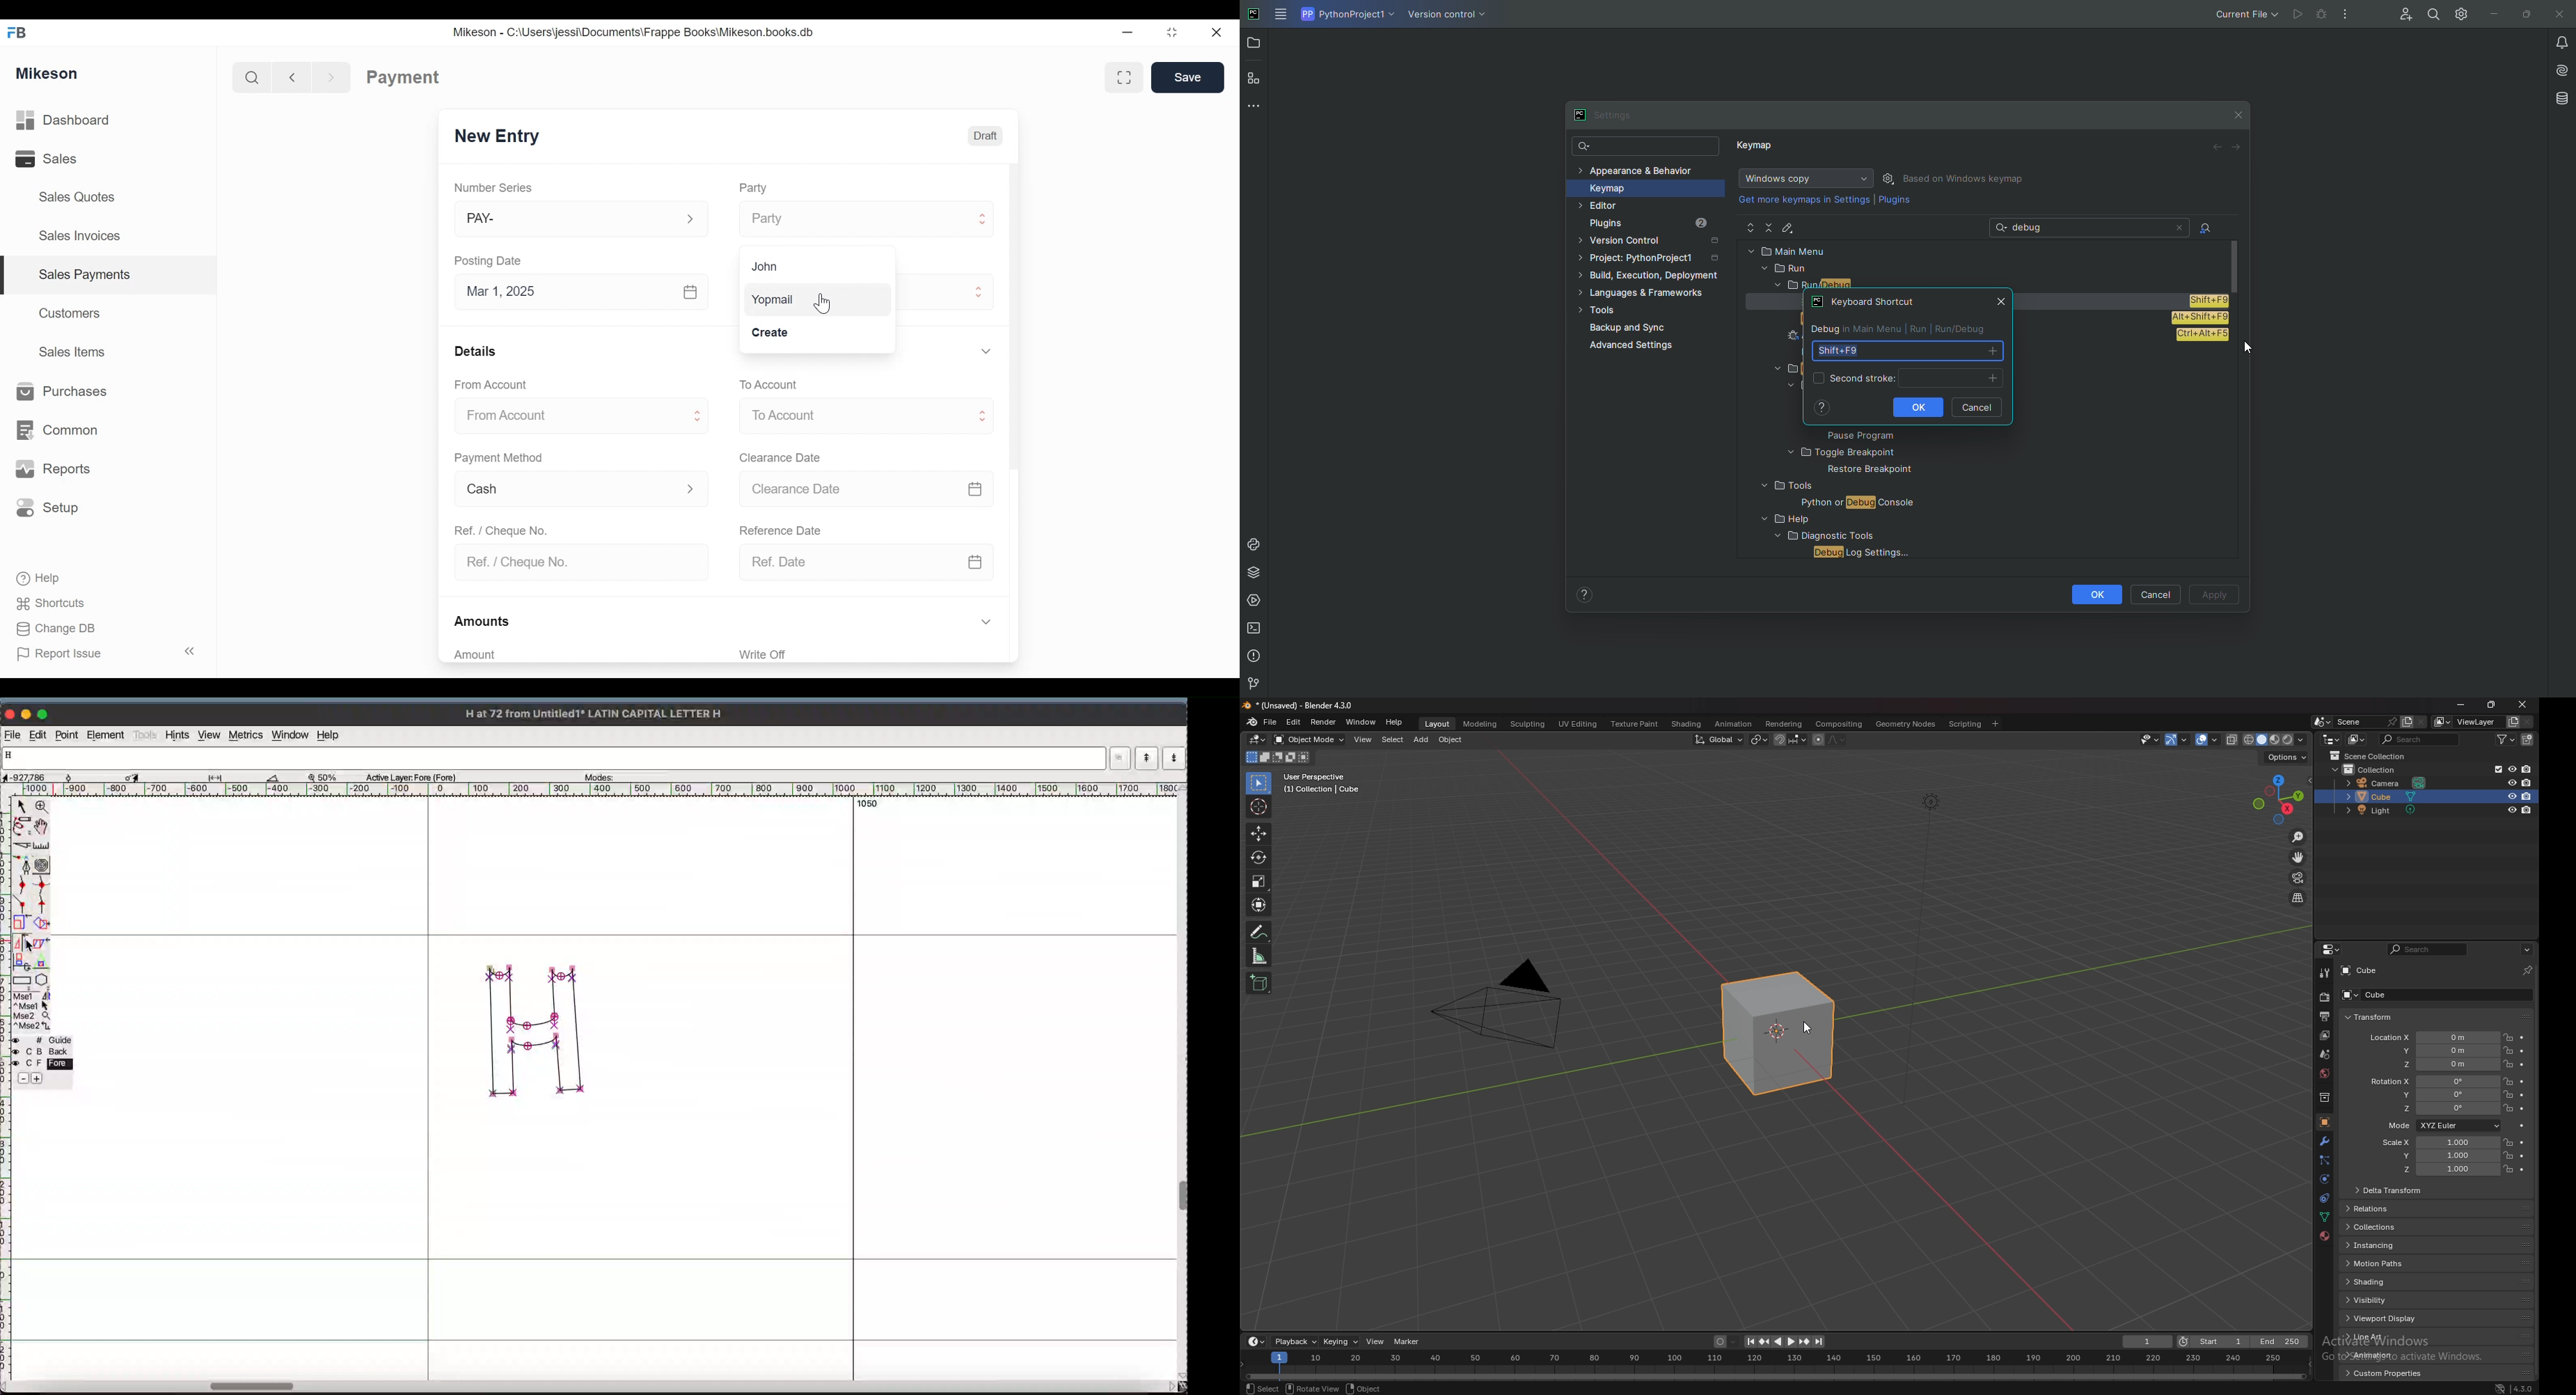 The height and width of the screenshot is (1400, 2576). What do you see at coordinates (1366, 1388) in the screenshot?
I see `object` at bounding box center [1366, 1388].